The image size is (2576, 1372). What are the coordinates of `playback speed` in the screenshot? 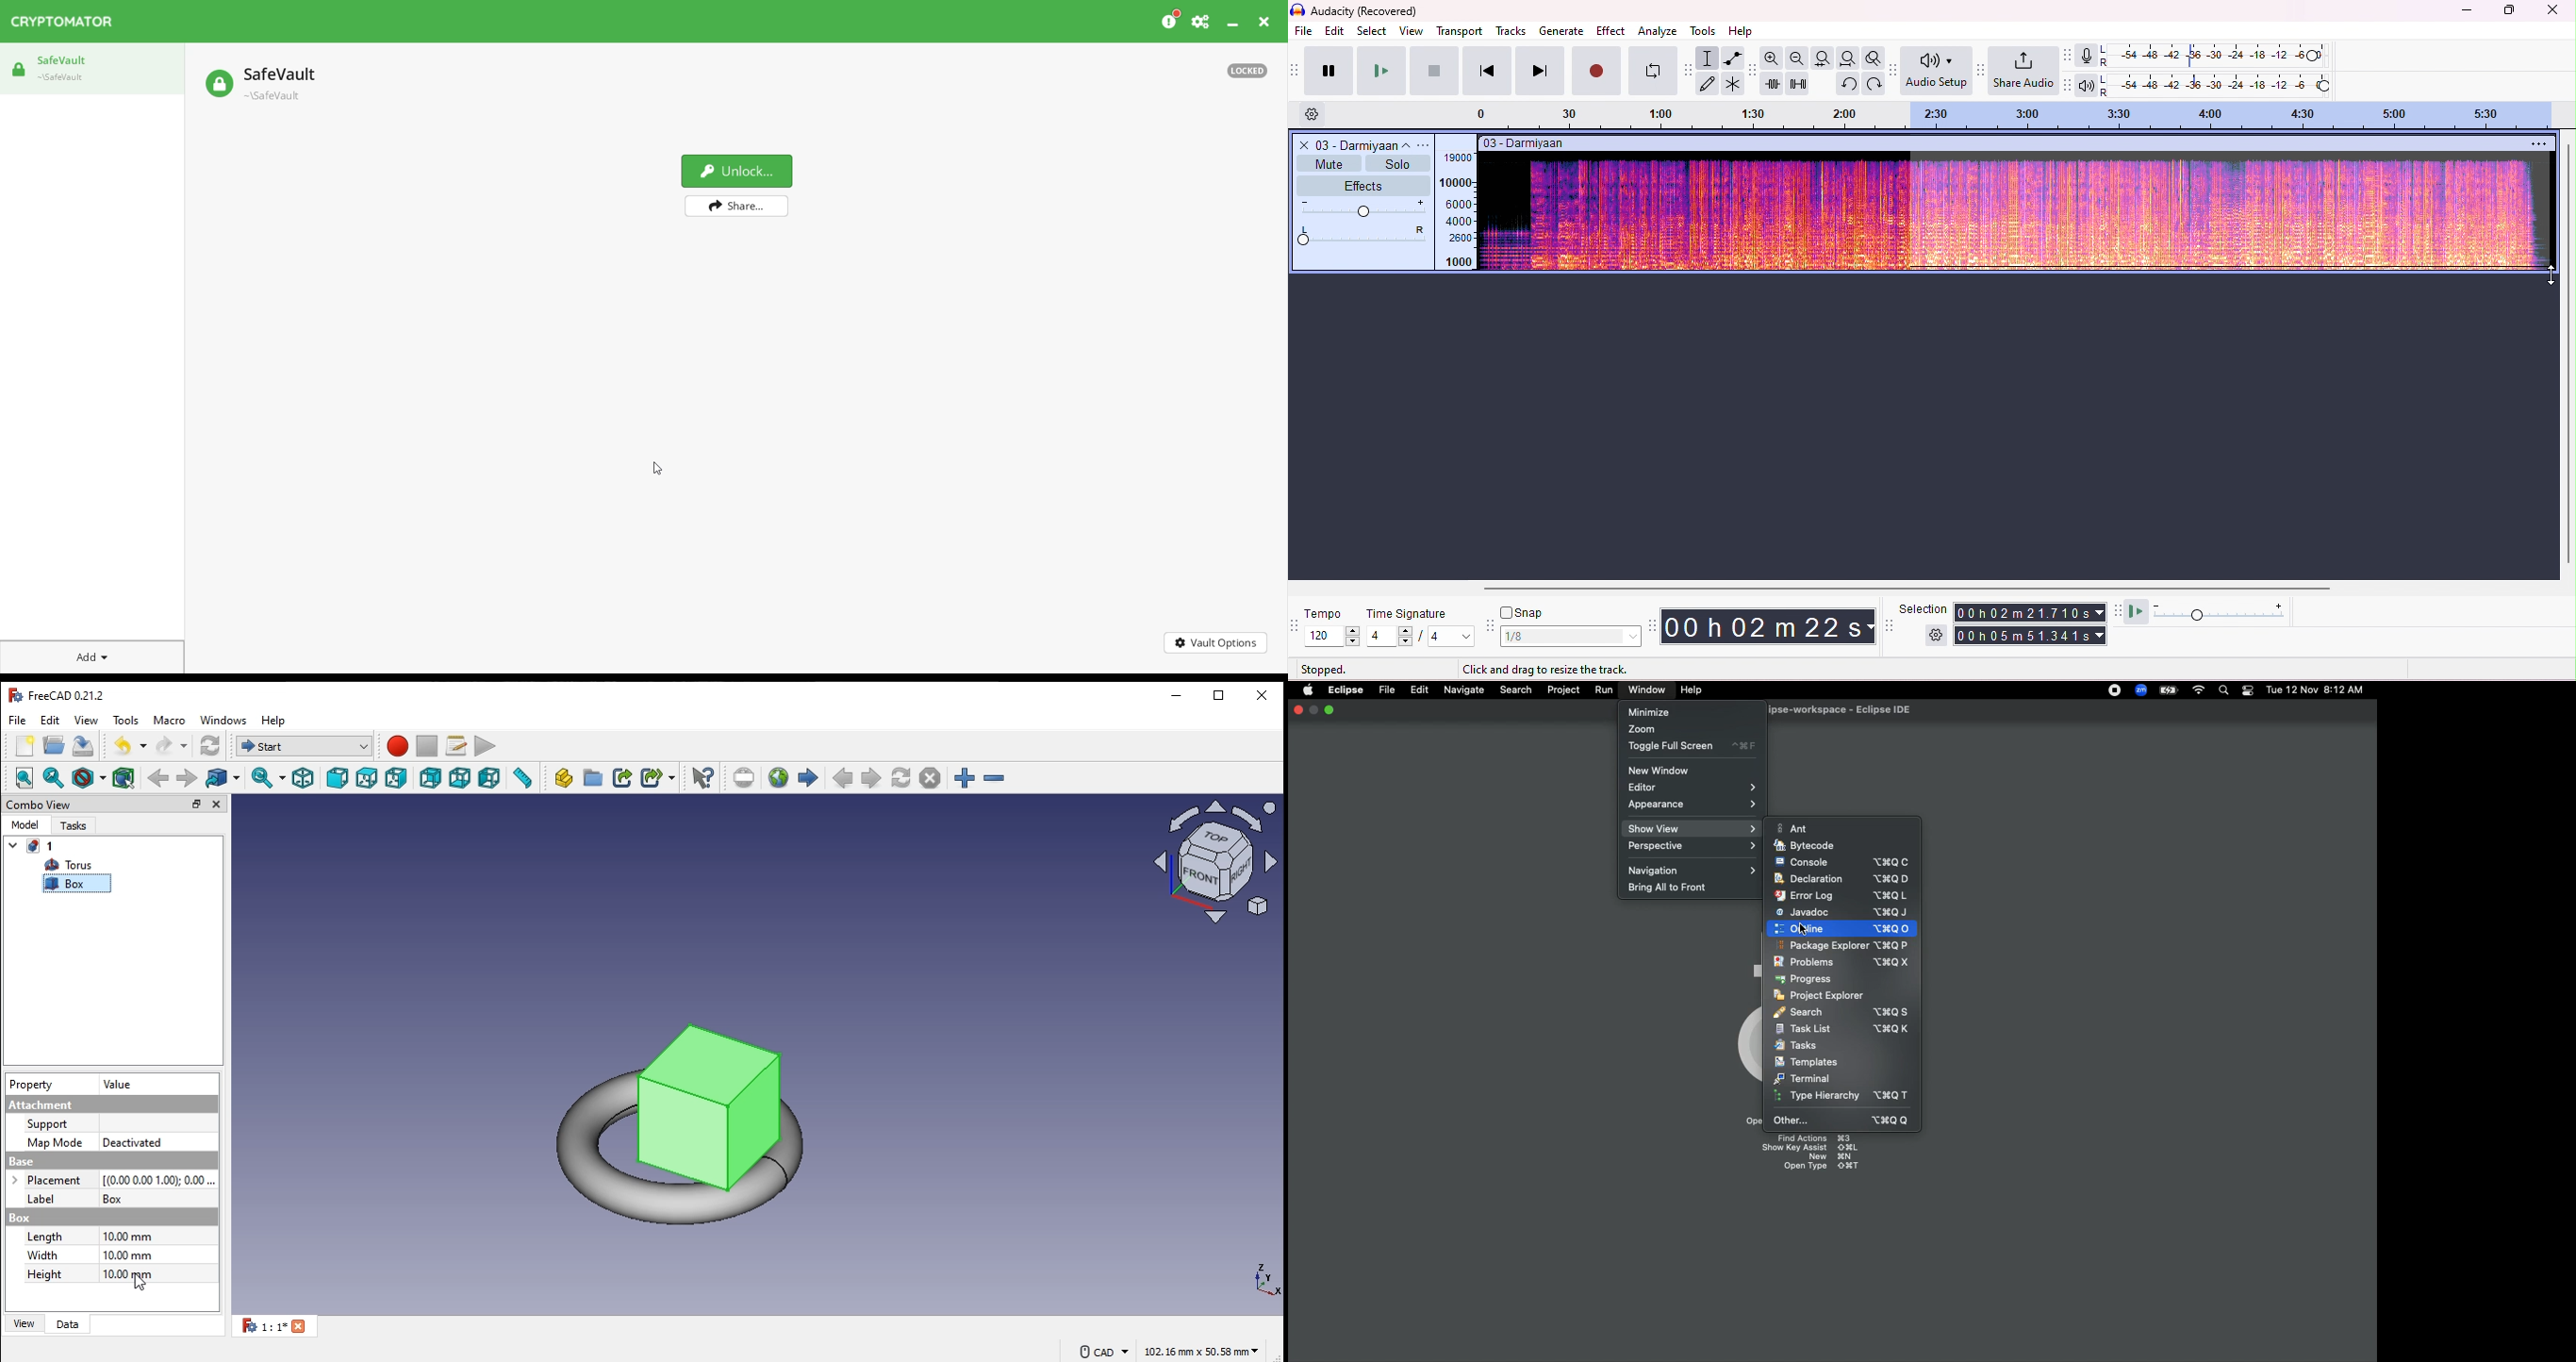 It's located at (2222, 612).